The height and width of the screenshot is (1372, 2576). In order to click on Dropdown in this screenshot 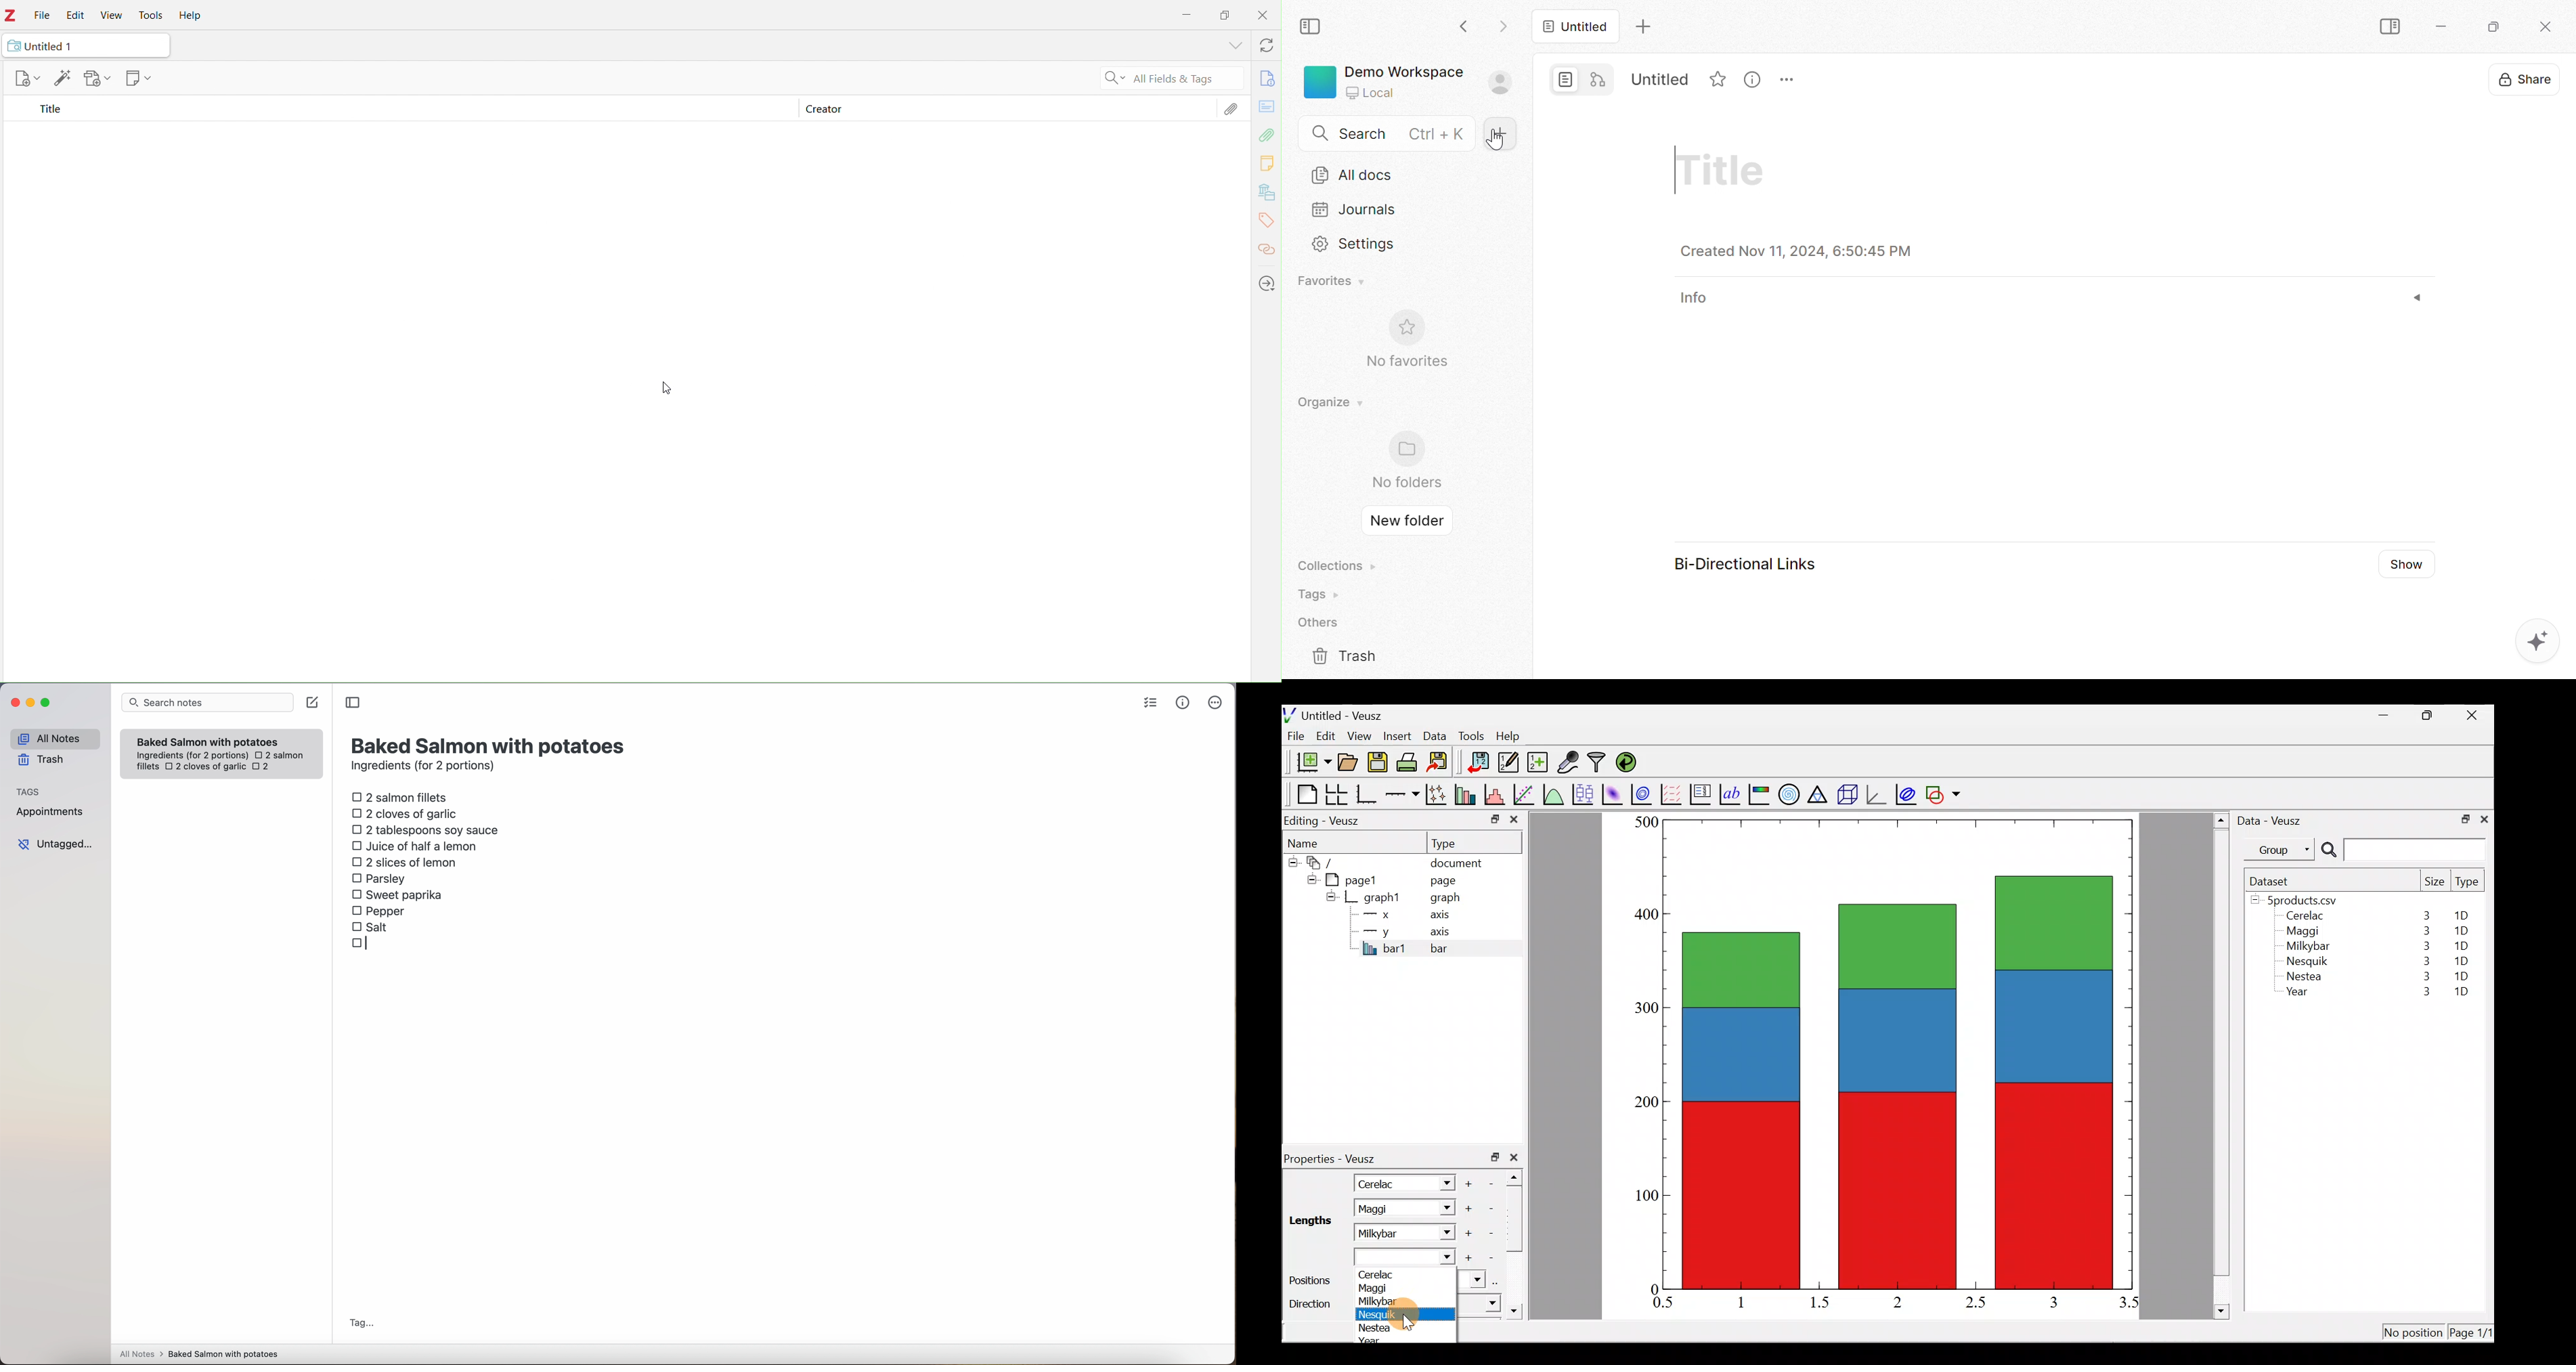, I will do `click(1232, 46)`.